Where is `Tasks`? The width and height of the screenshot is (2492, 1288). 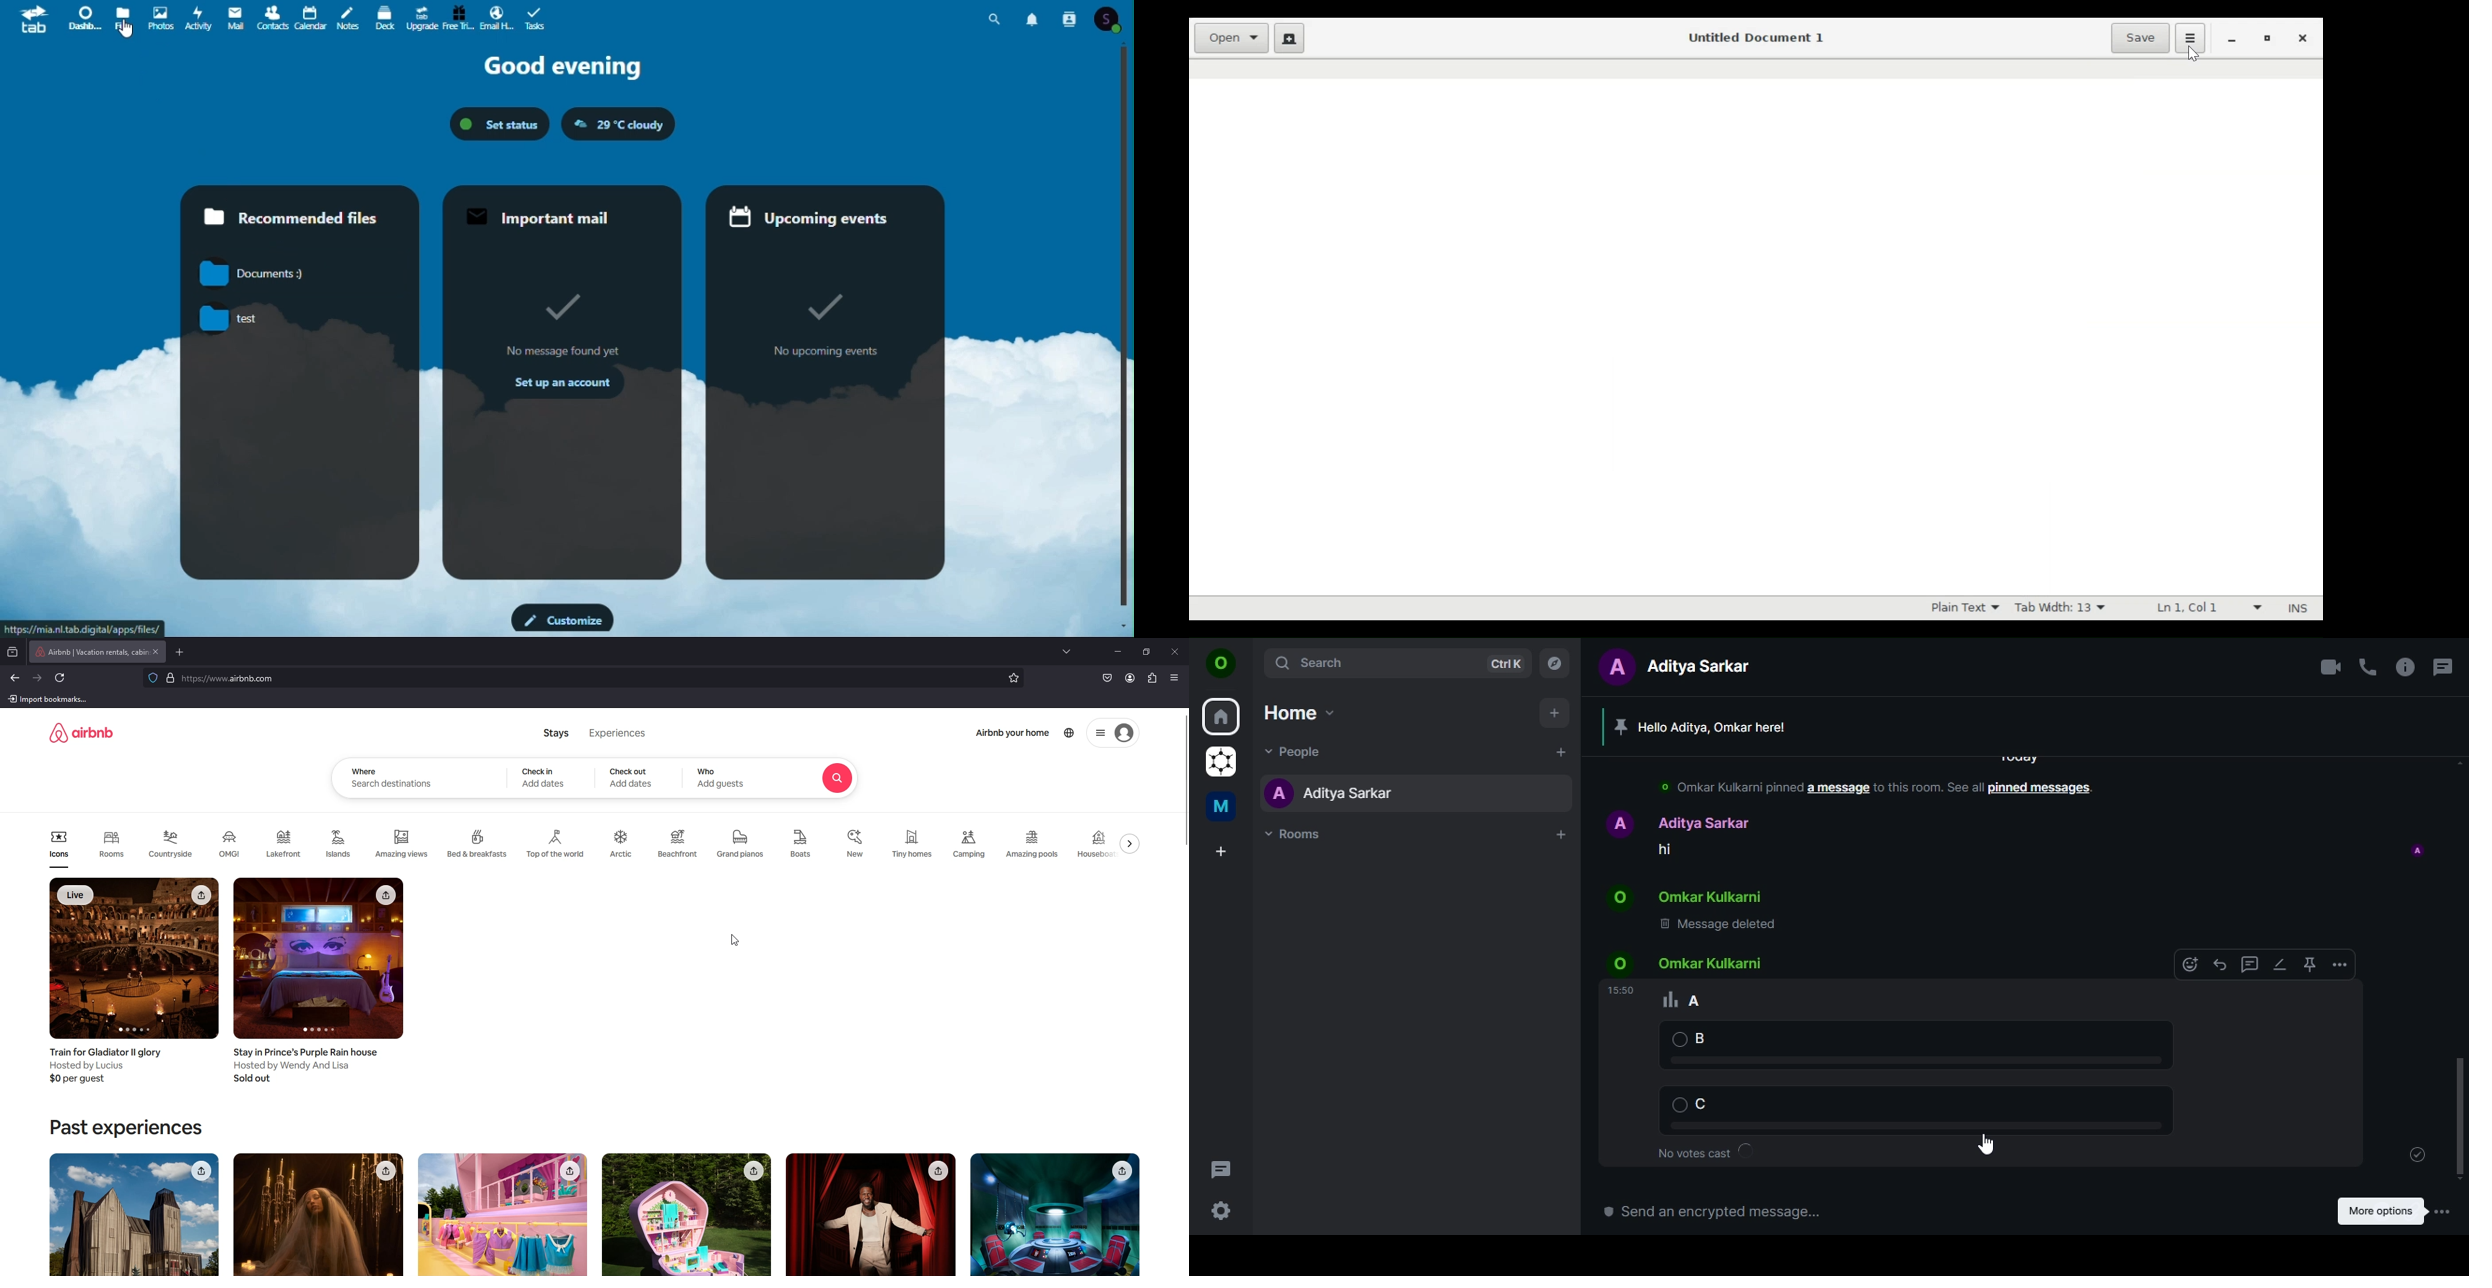
Tasks is located at coordinates (535, 16).